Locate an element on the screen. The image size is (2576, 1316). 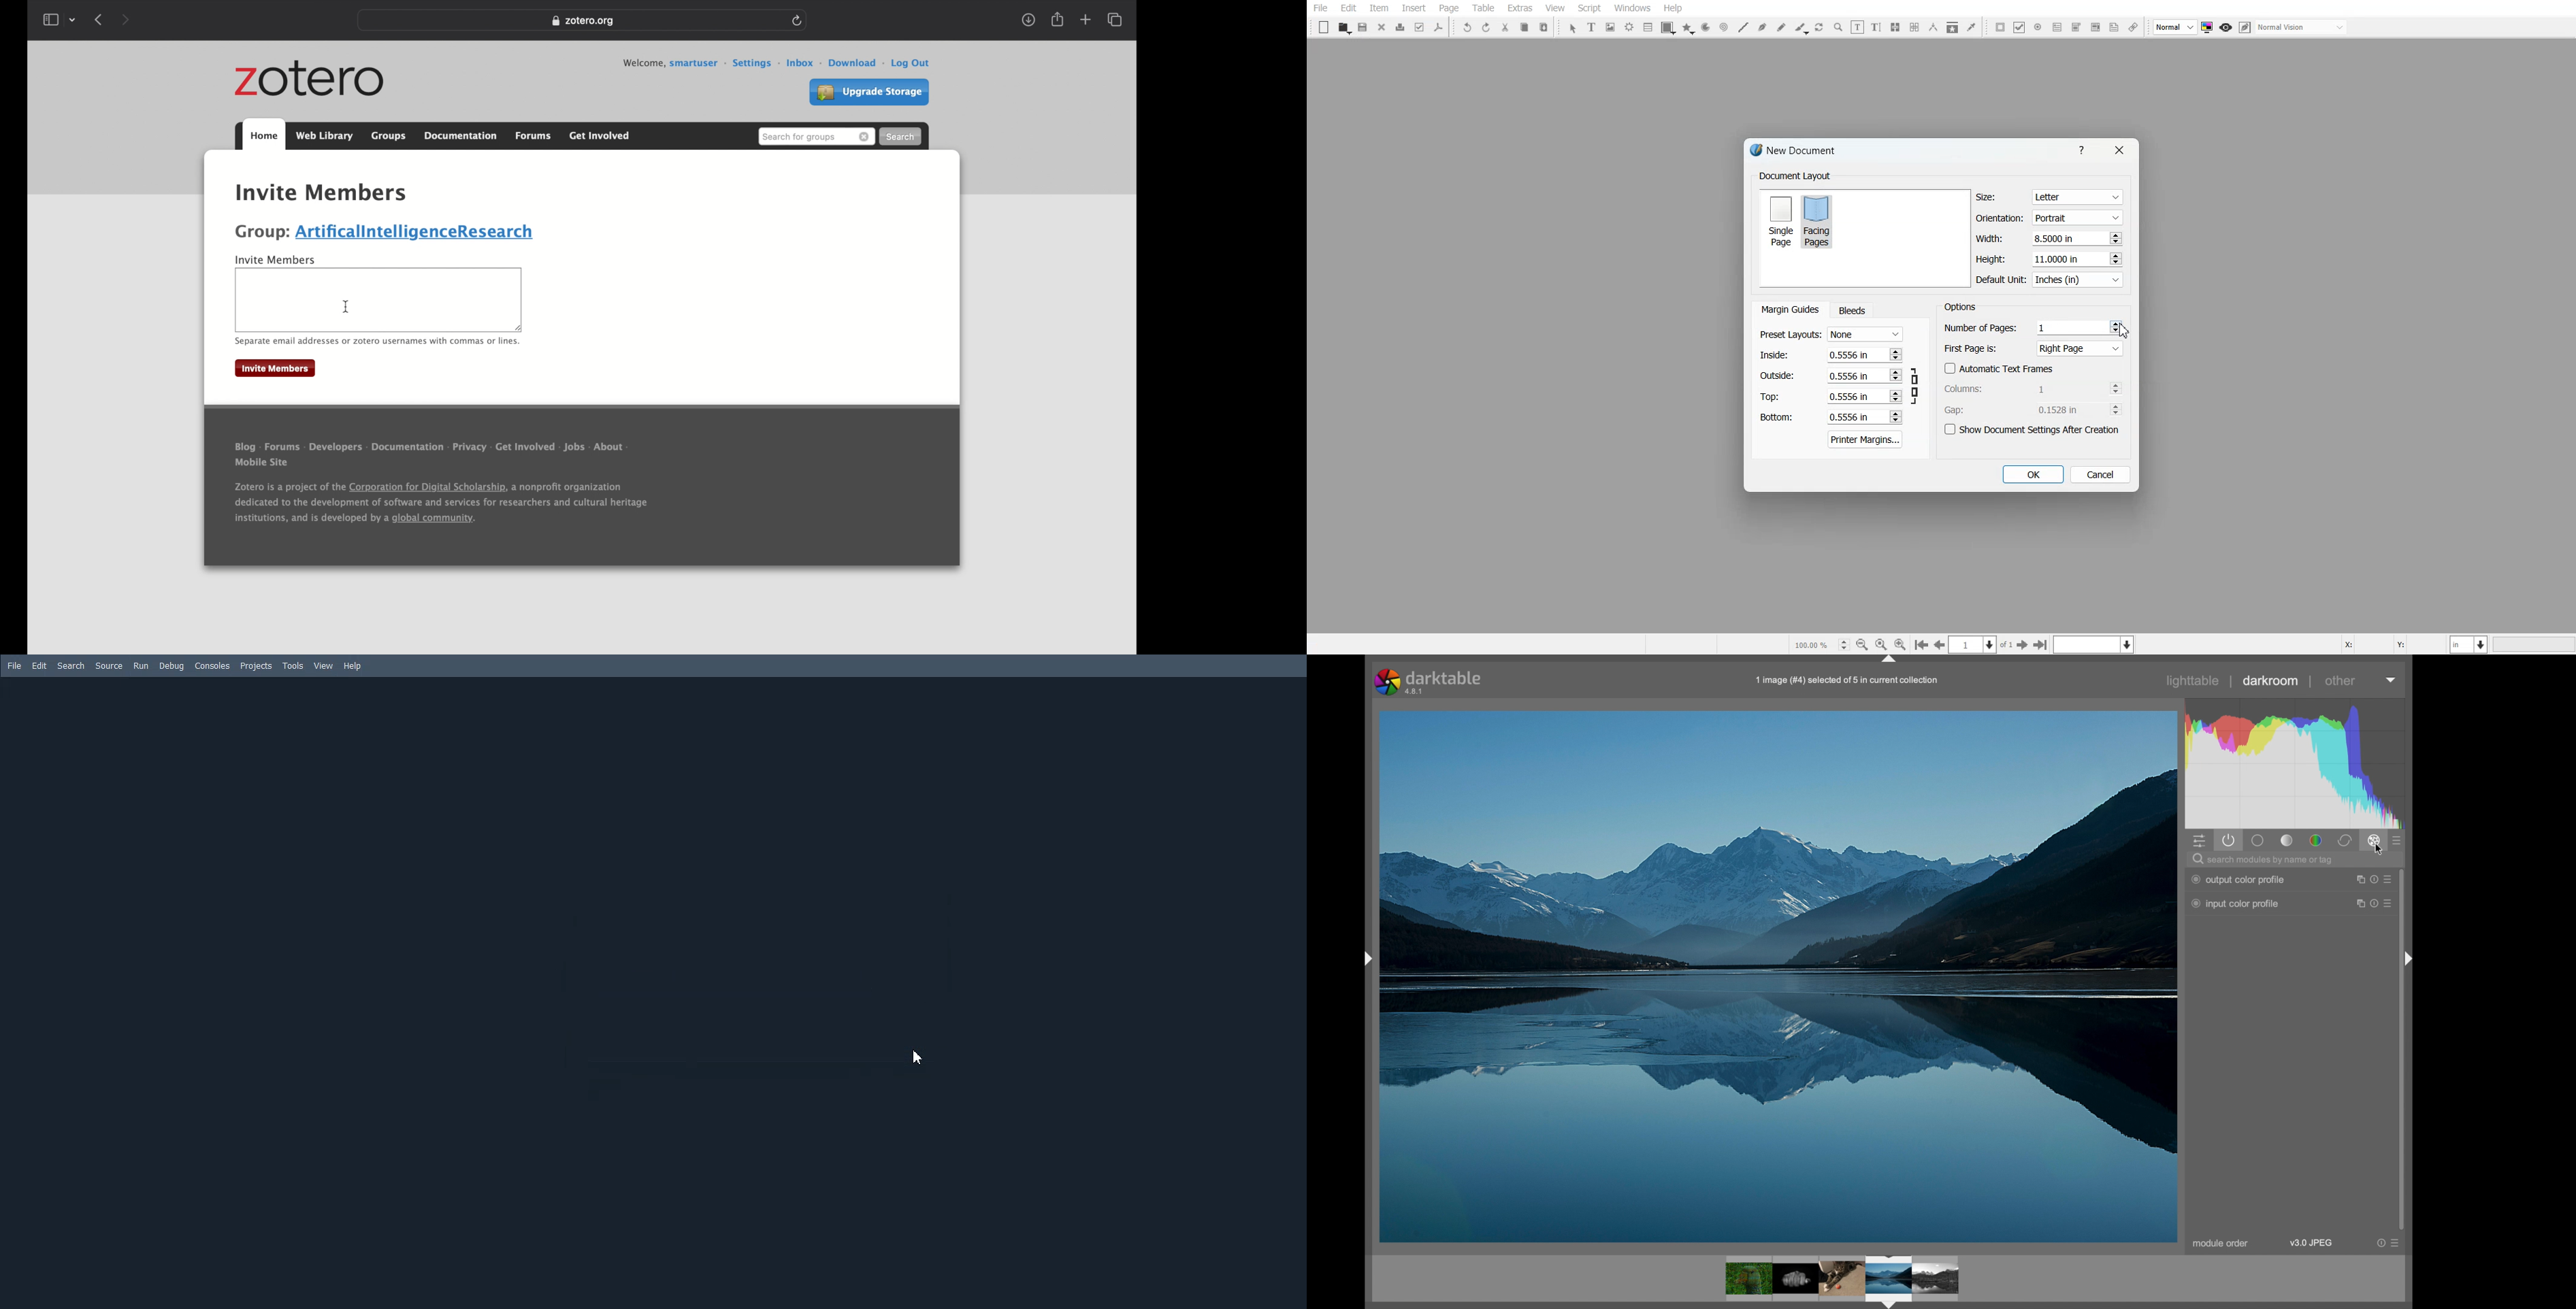
Help is located at coordinates (353, 665).